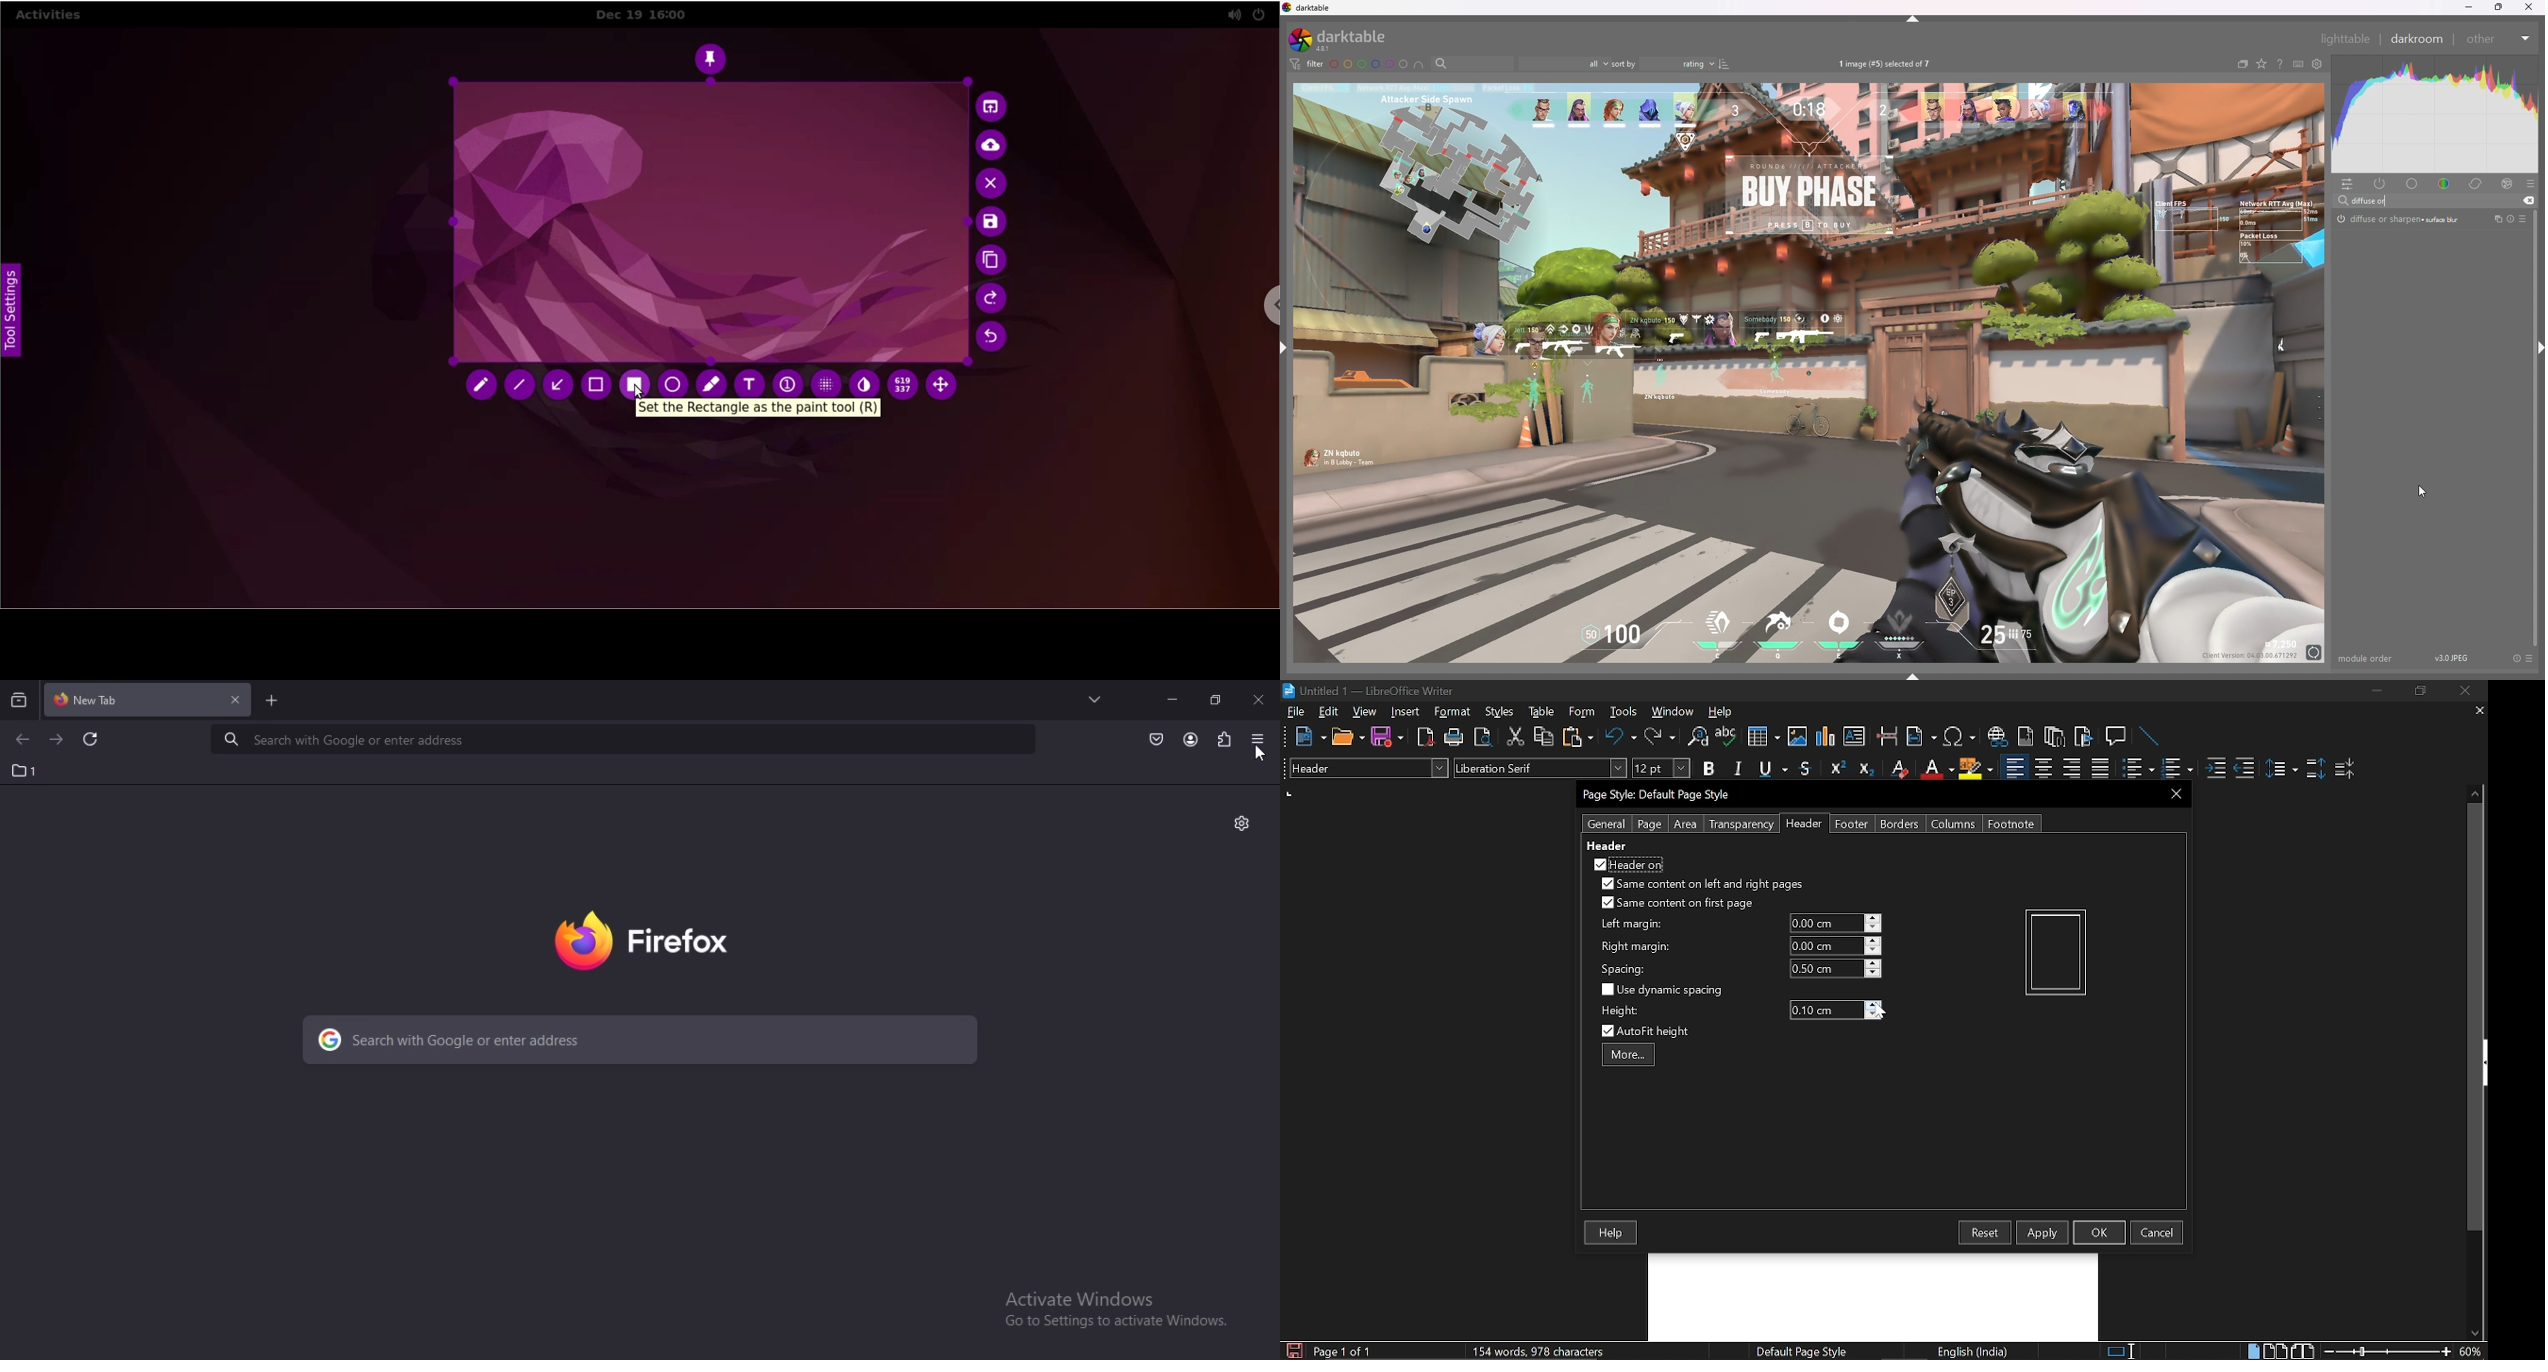  Describe the element at coordinates (1418, 64) in the screenshot. I see `include color labels` at that location.